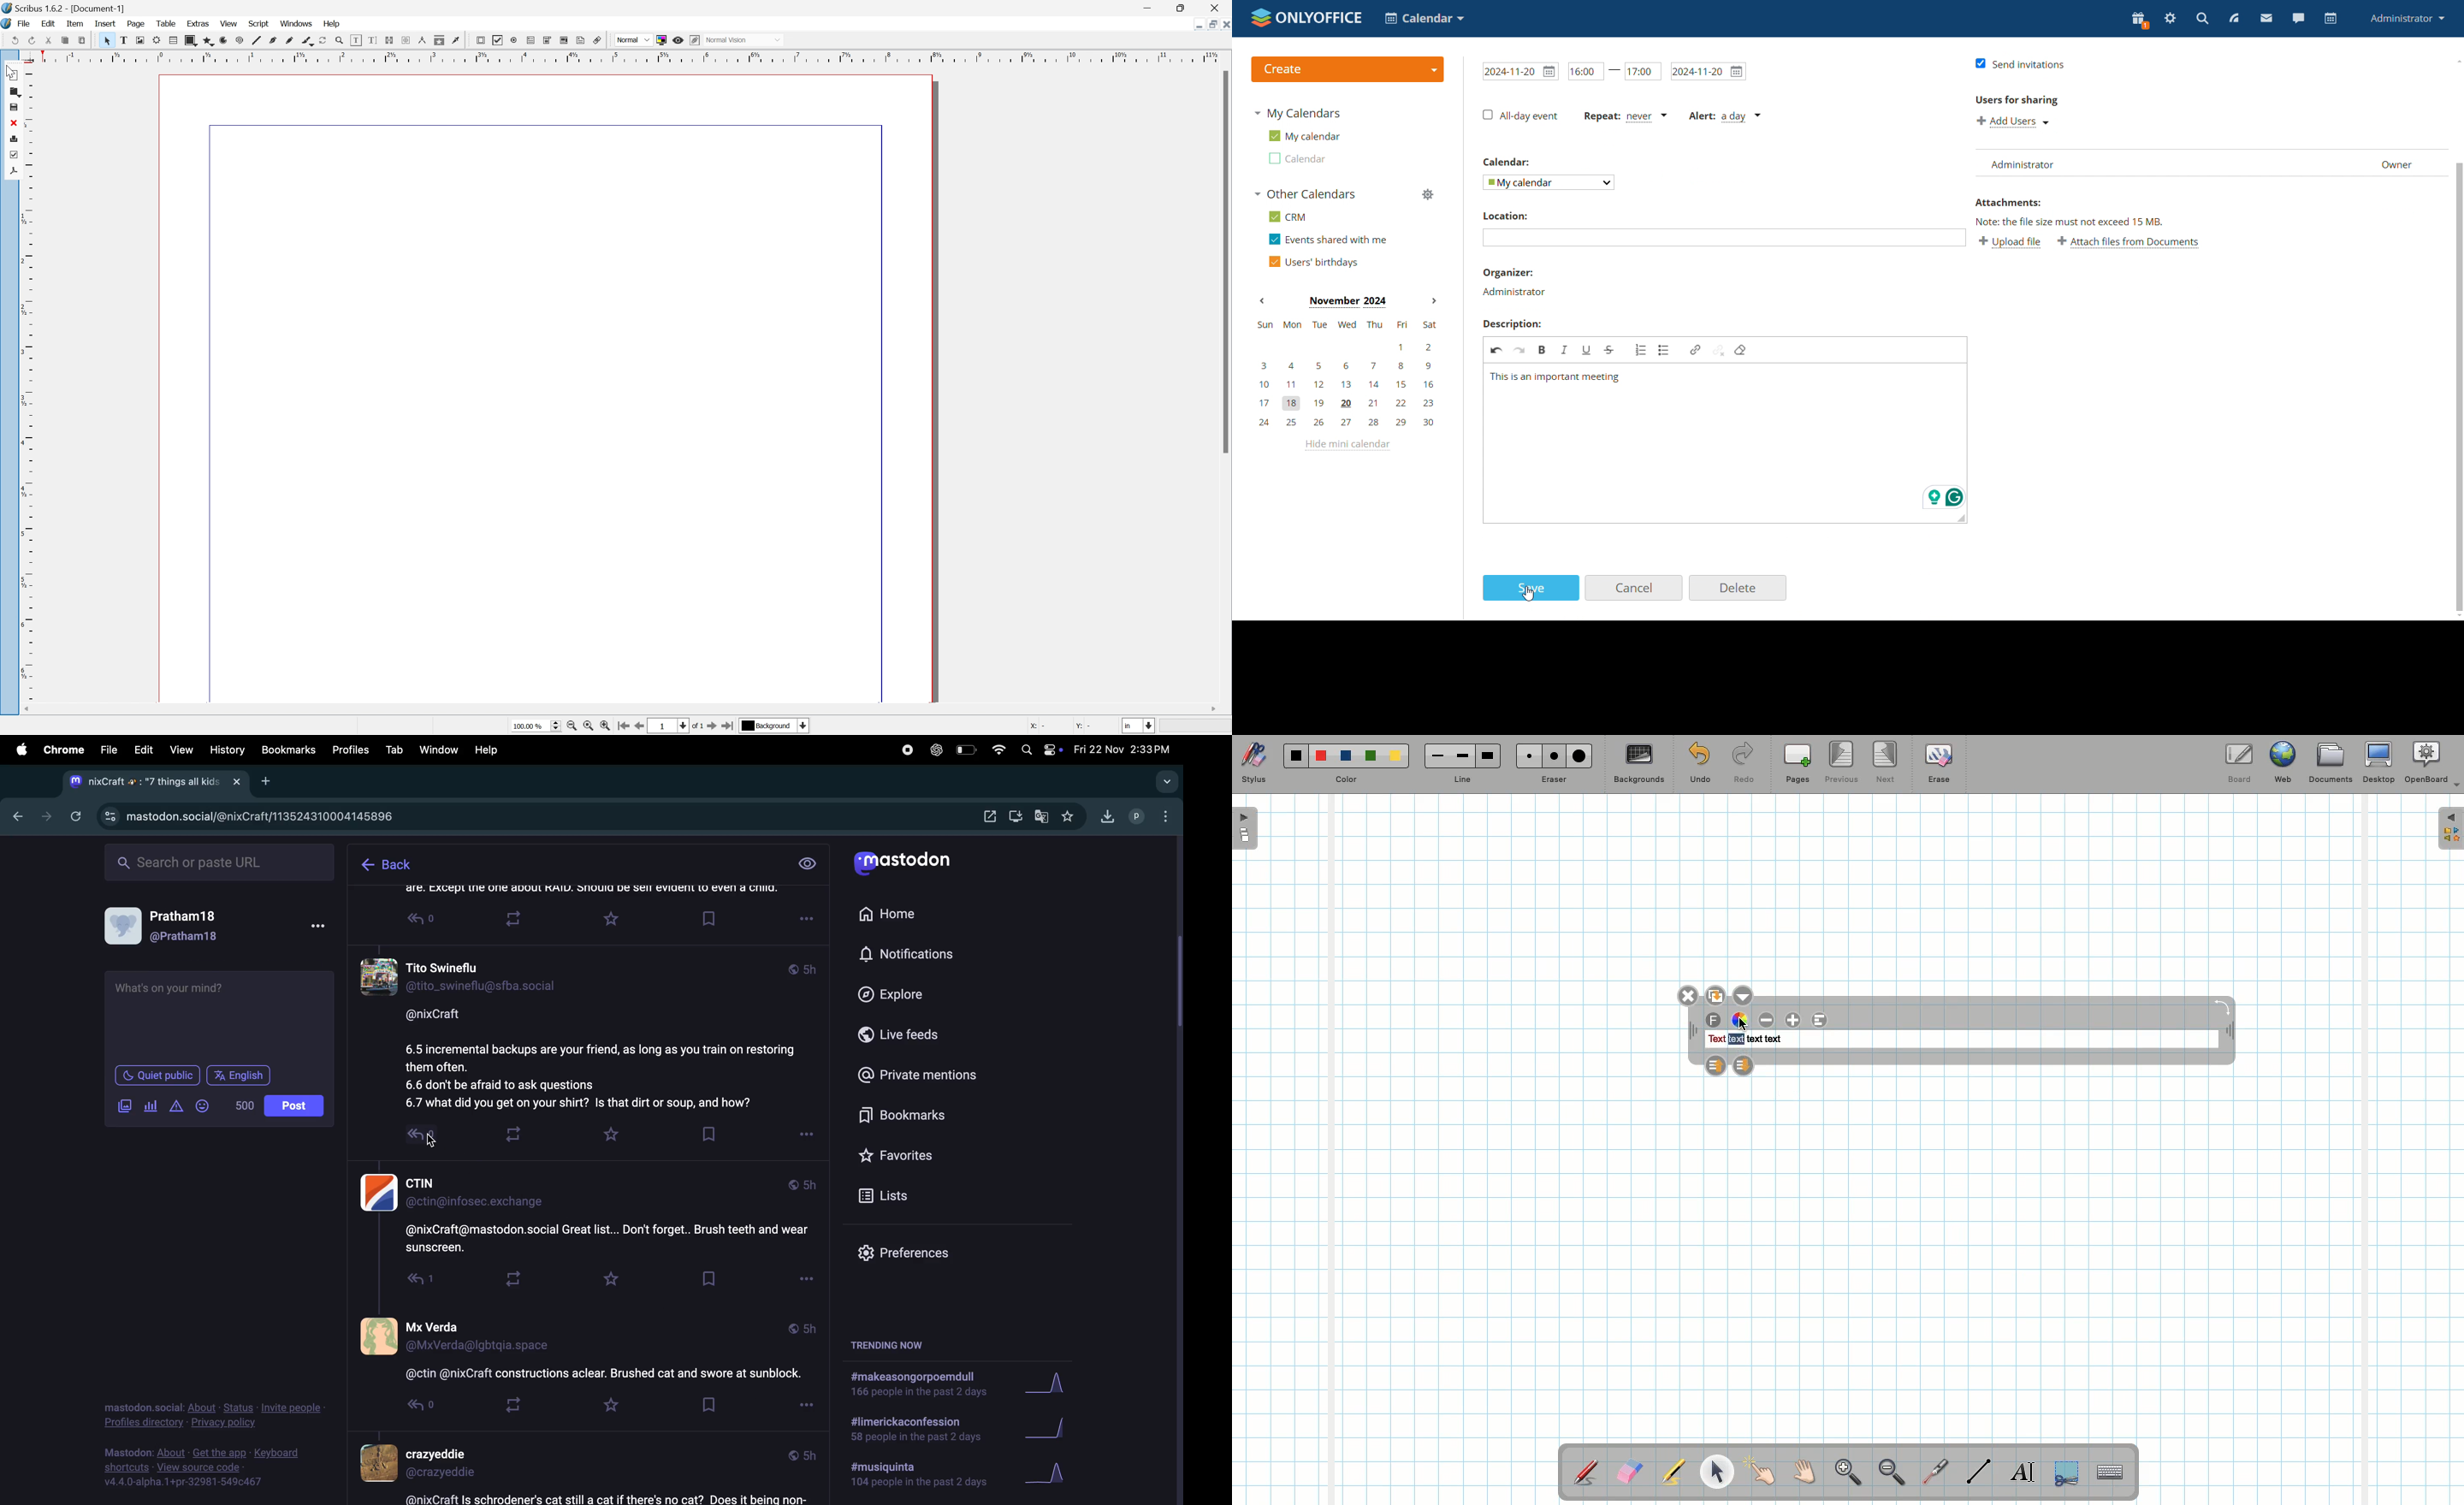 The width and height of the screenshot is (2464, 1512). I want to click on go to previous page, so click(637, 728).